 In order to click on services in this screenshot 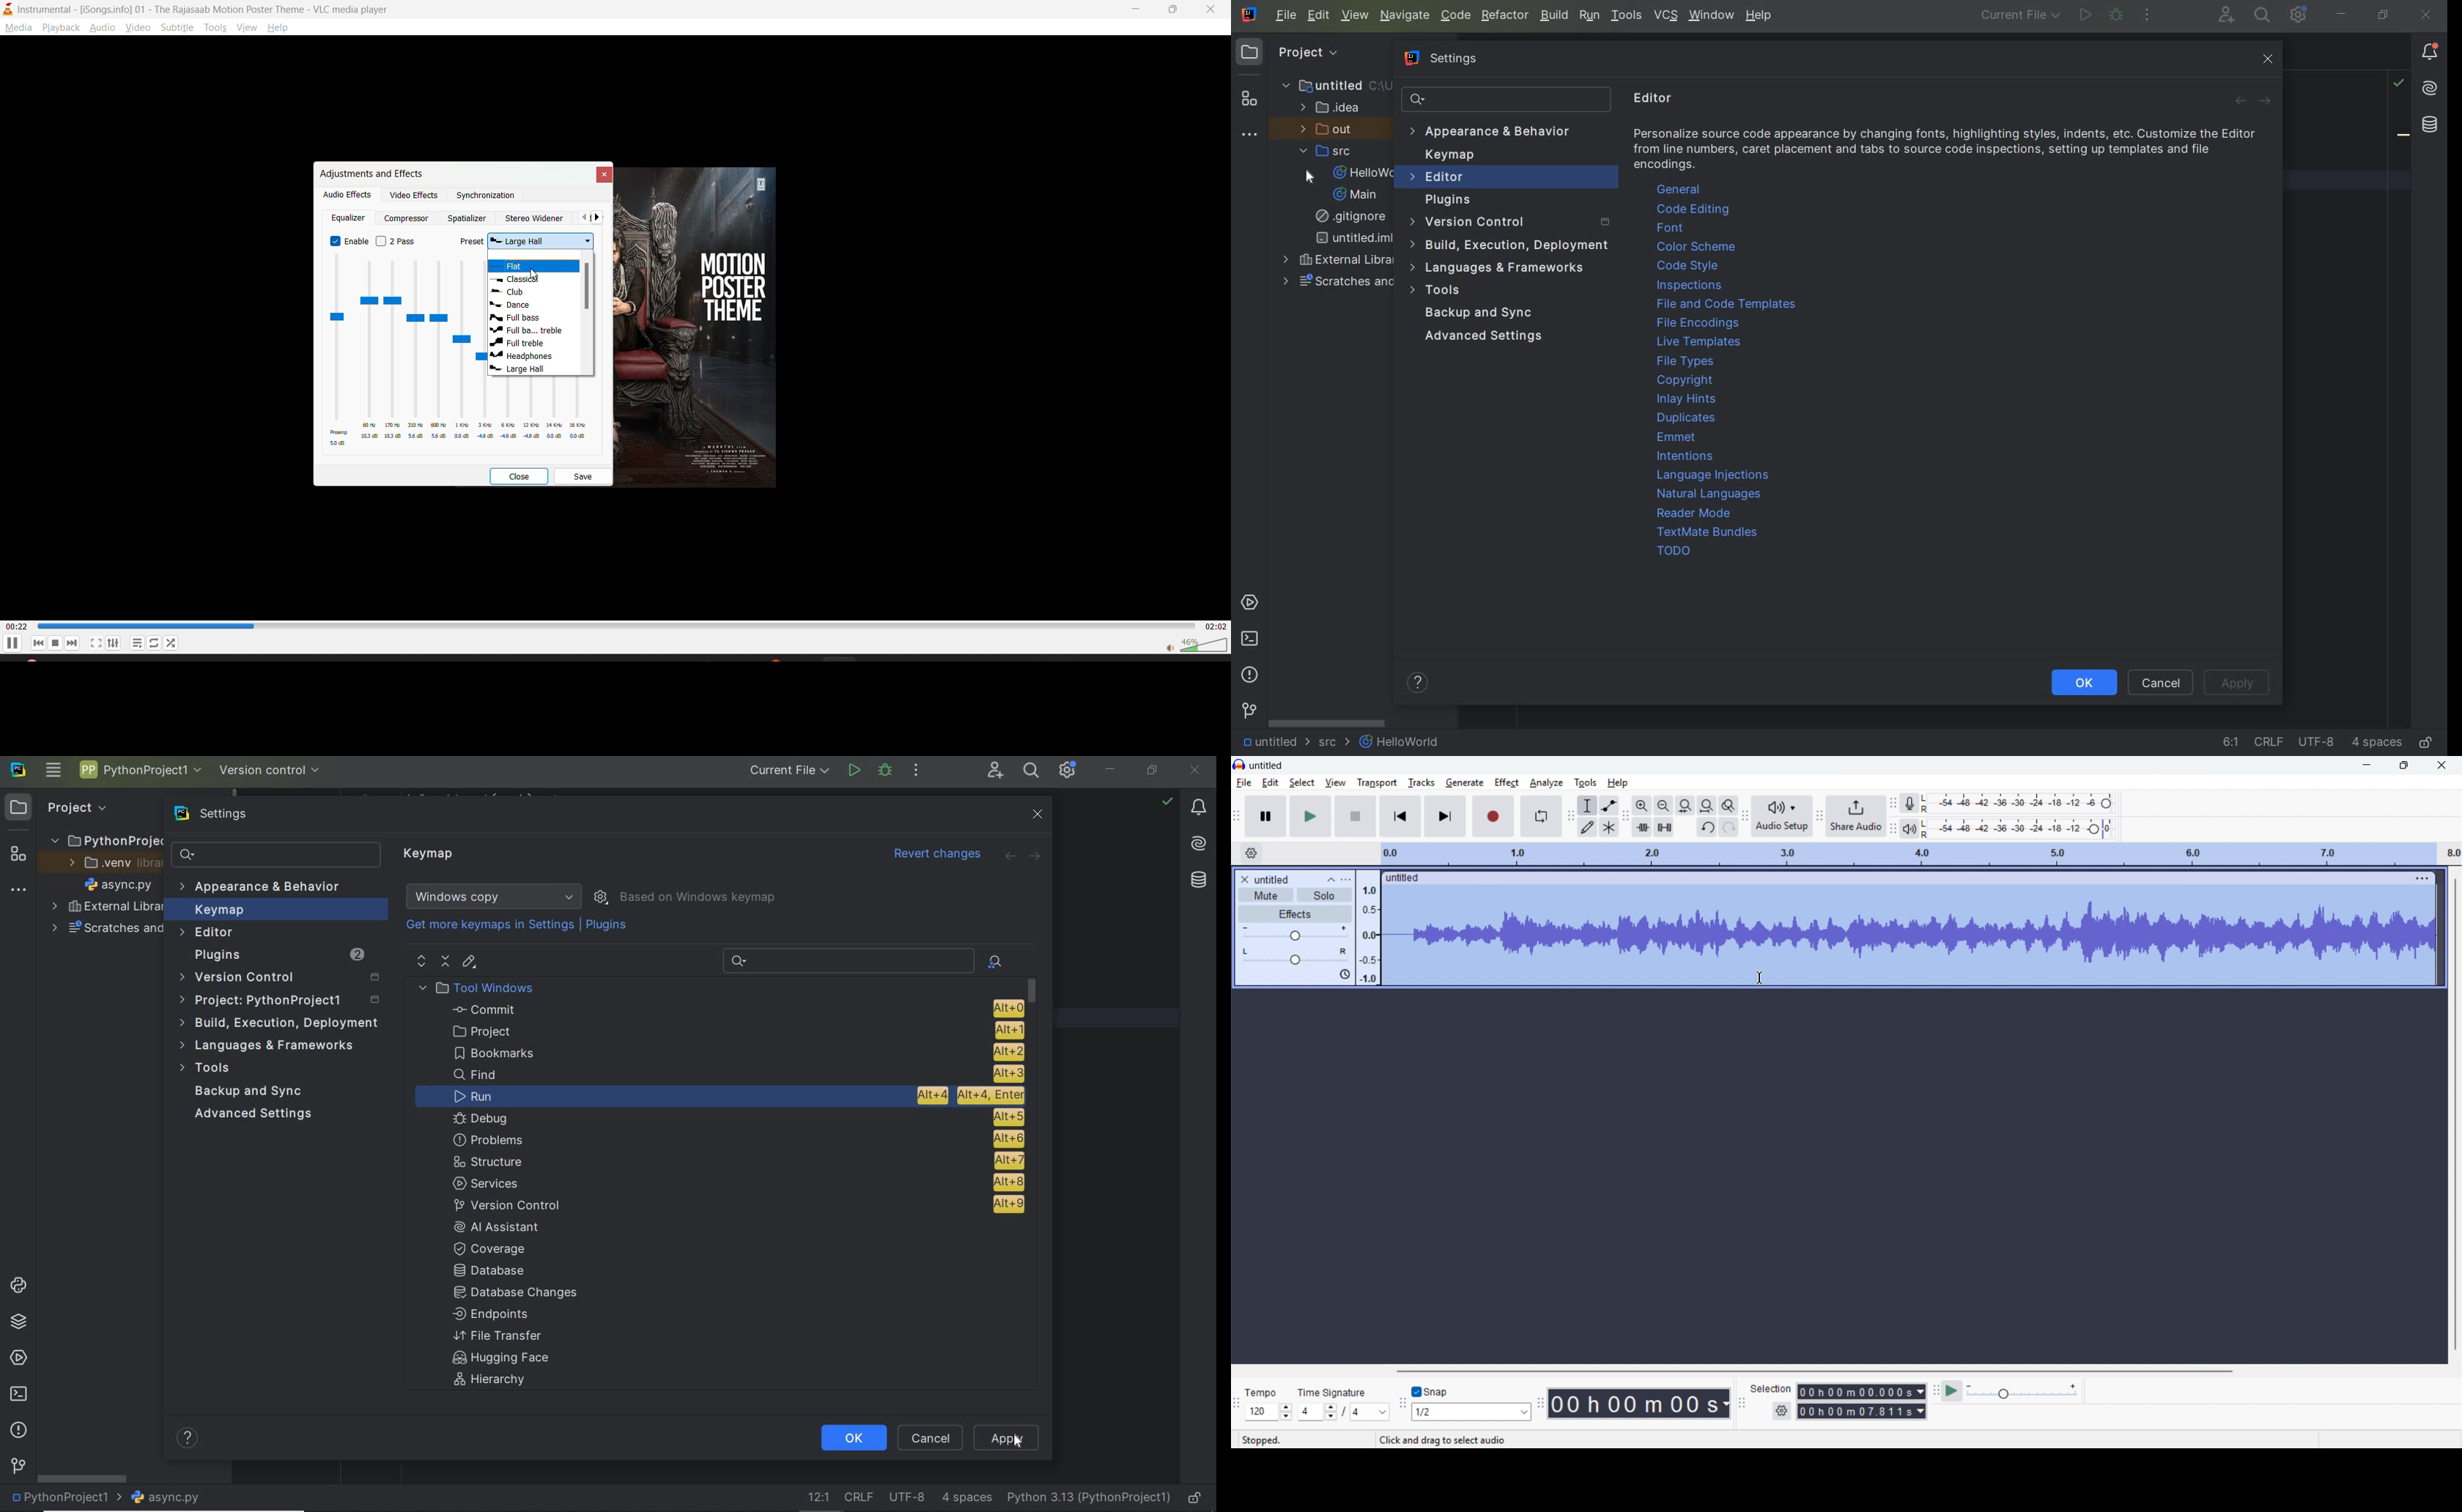, I will do `click(16, 1358)`.